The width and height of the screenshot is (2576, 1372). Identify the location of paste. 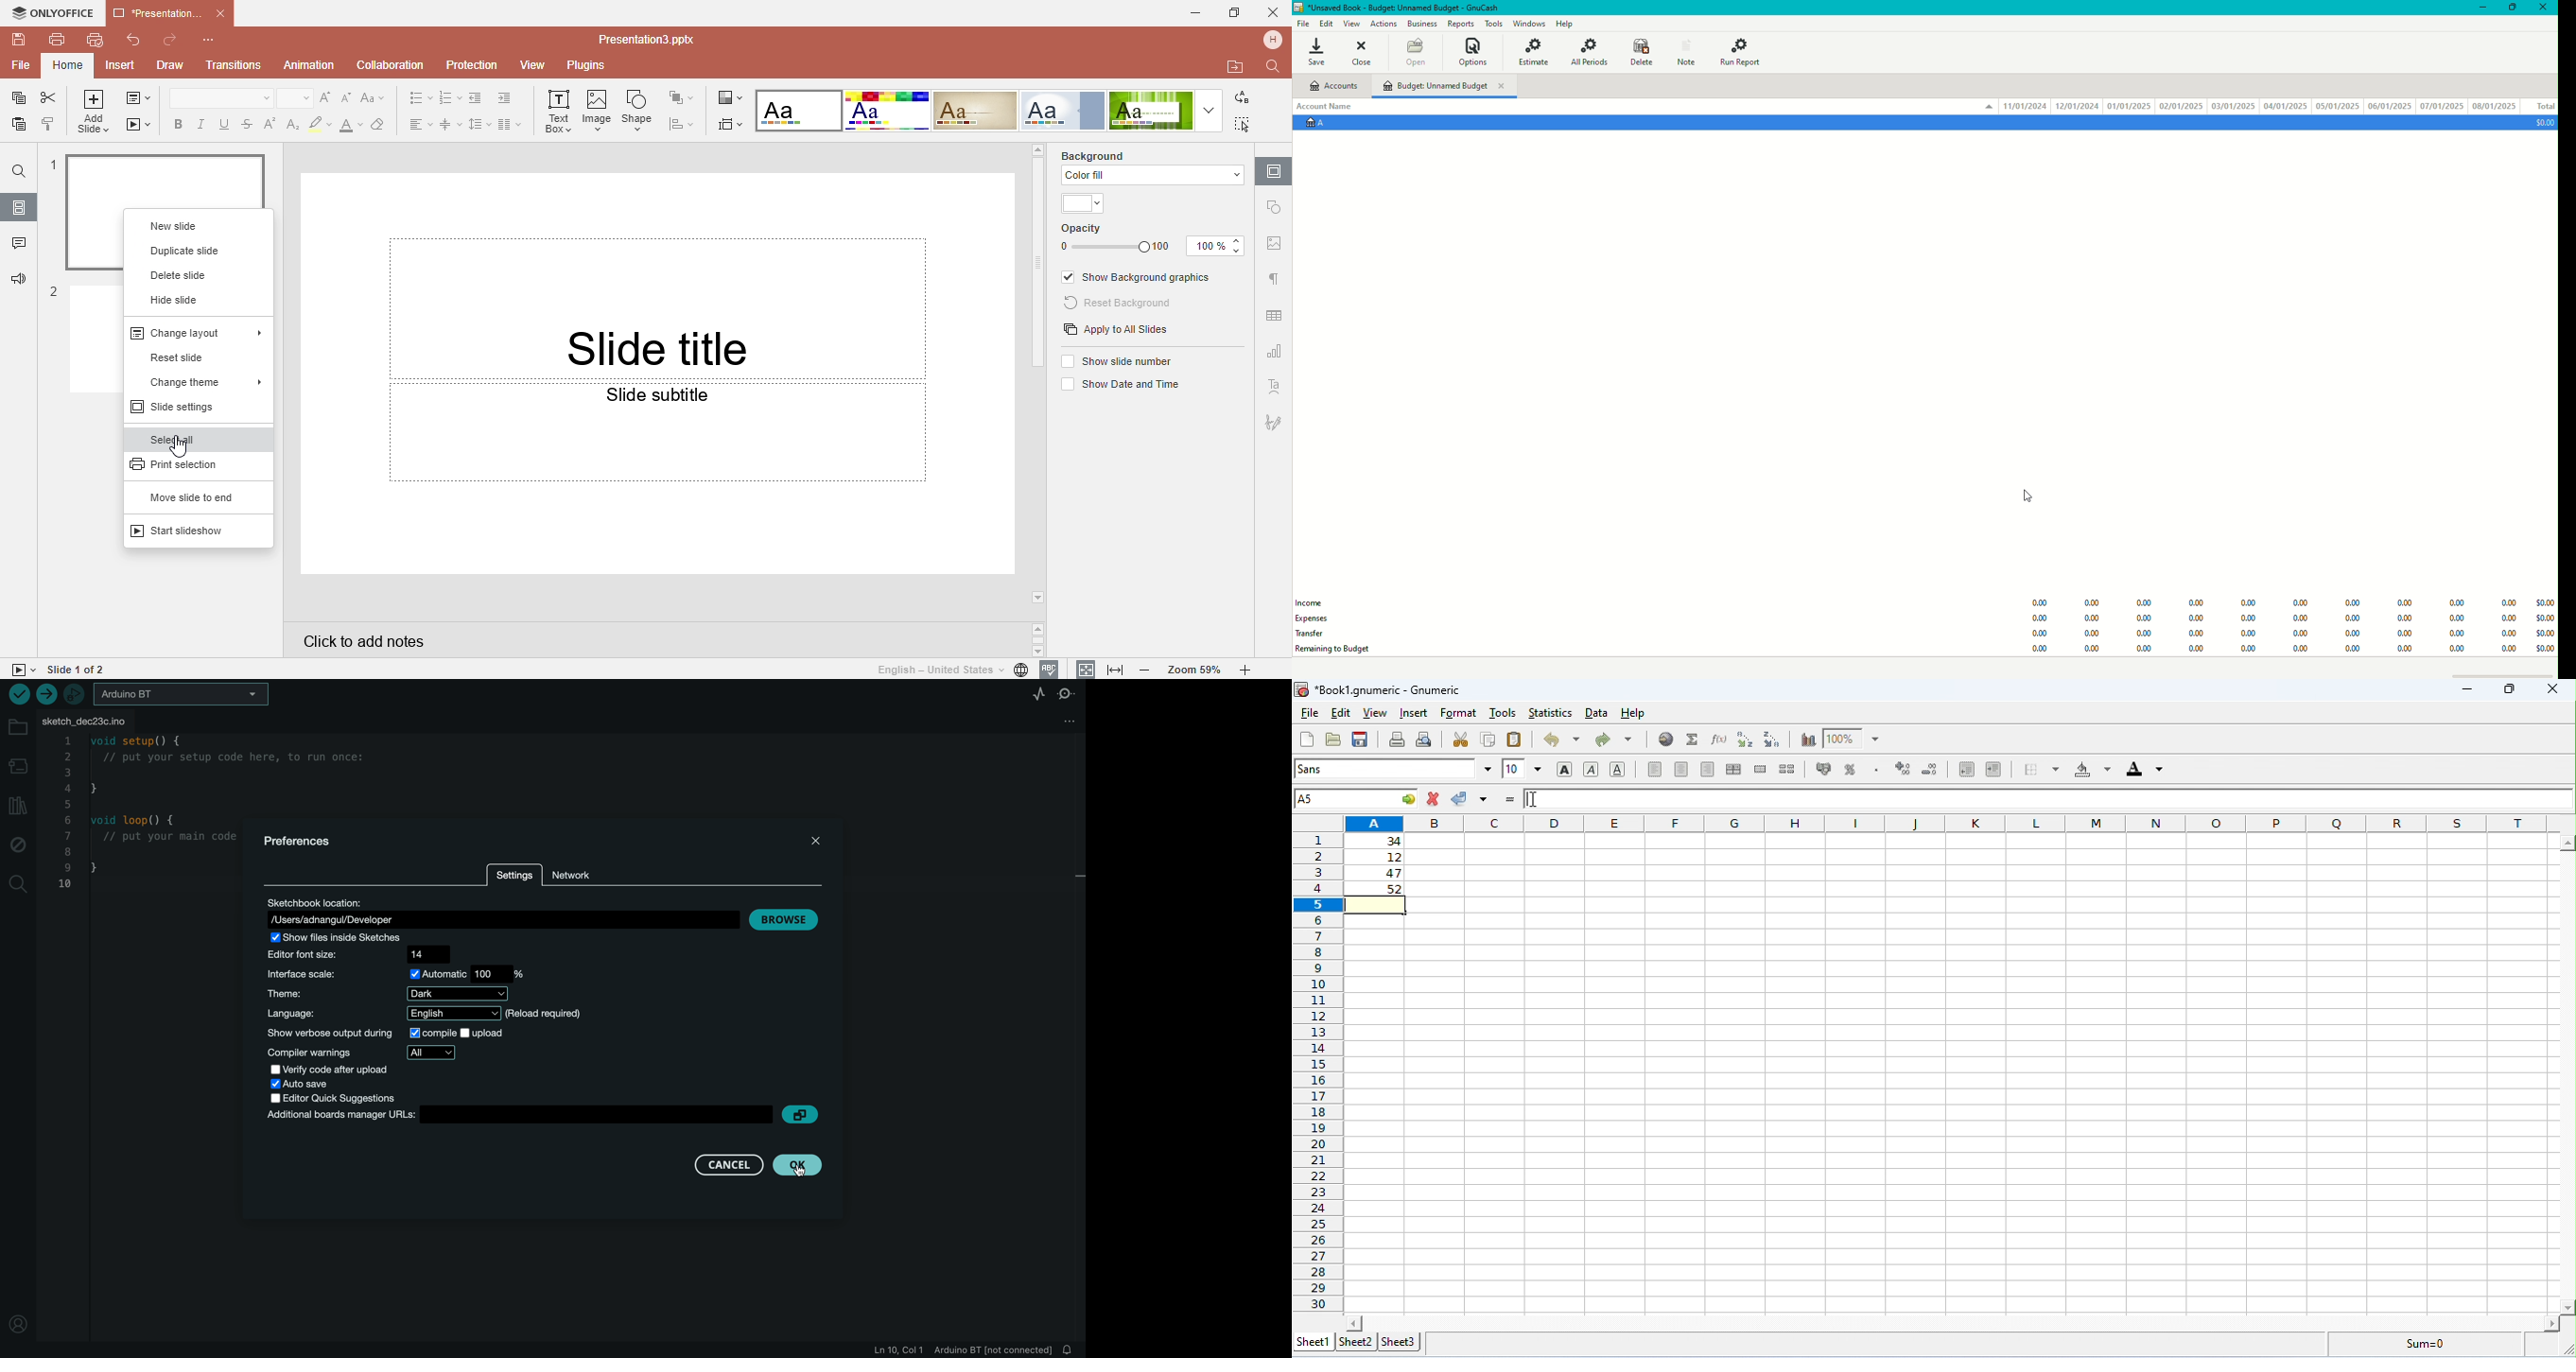
(1516, 739).